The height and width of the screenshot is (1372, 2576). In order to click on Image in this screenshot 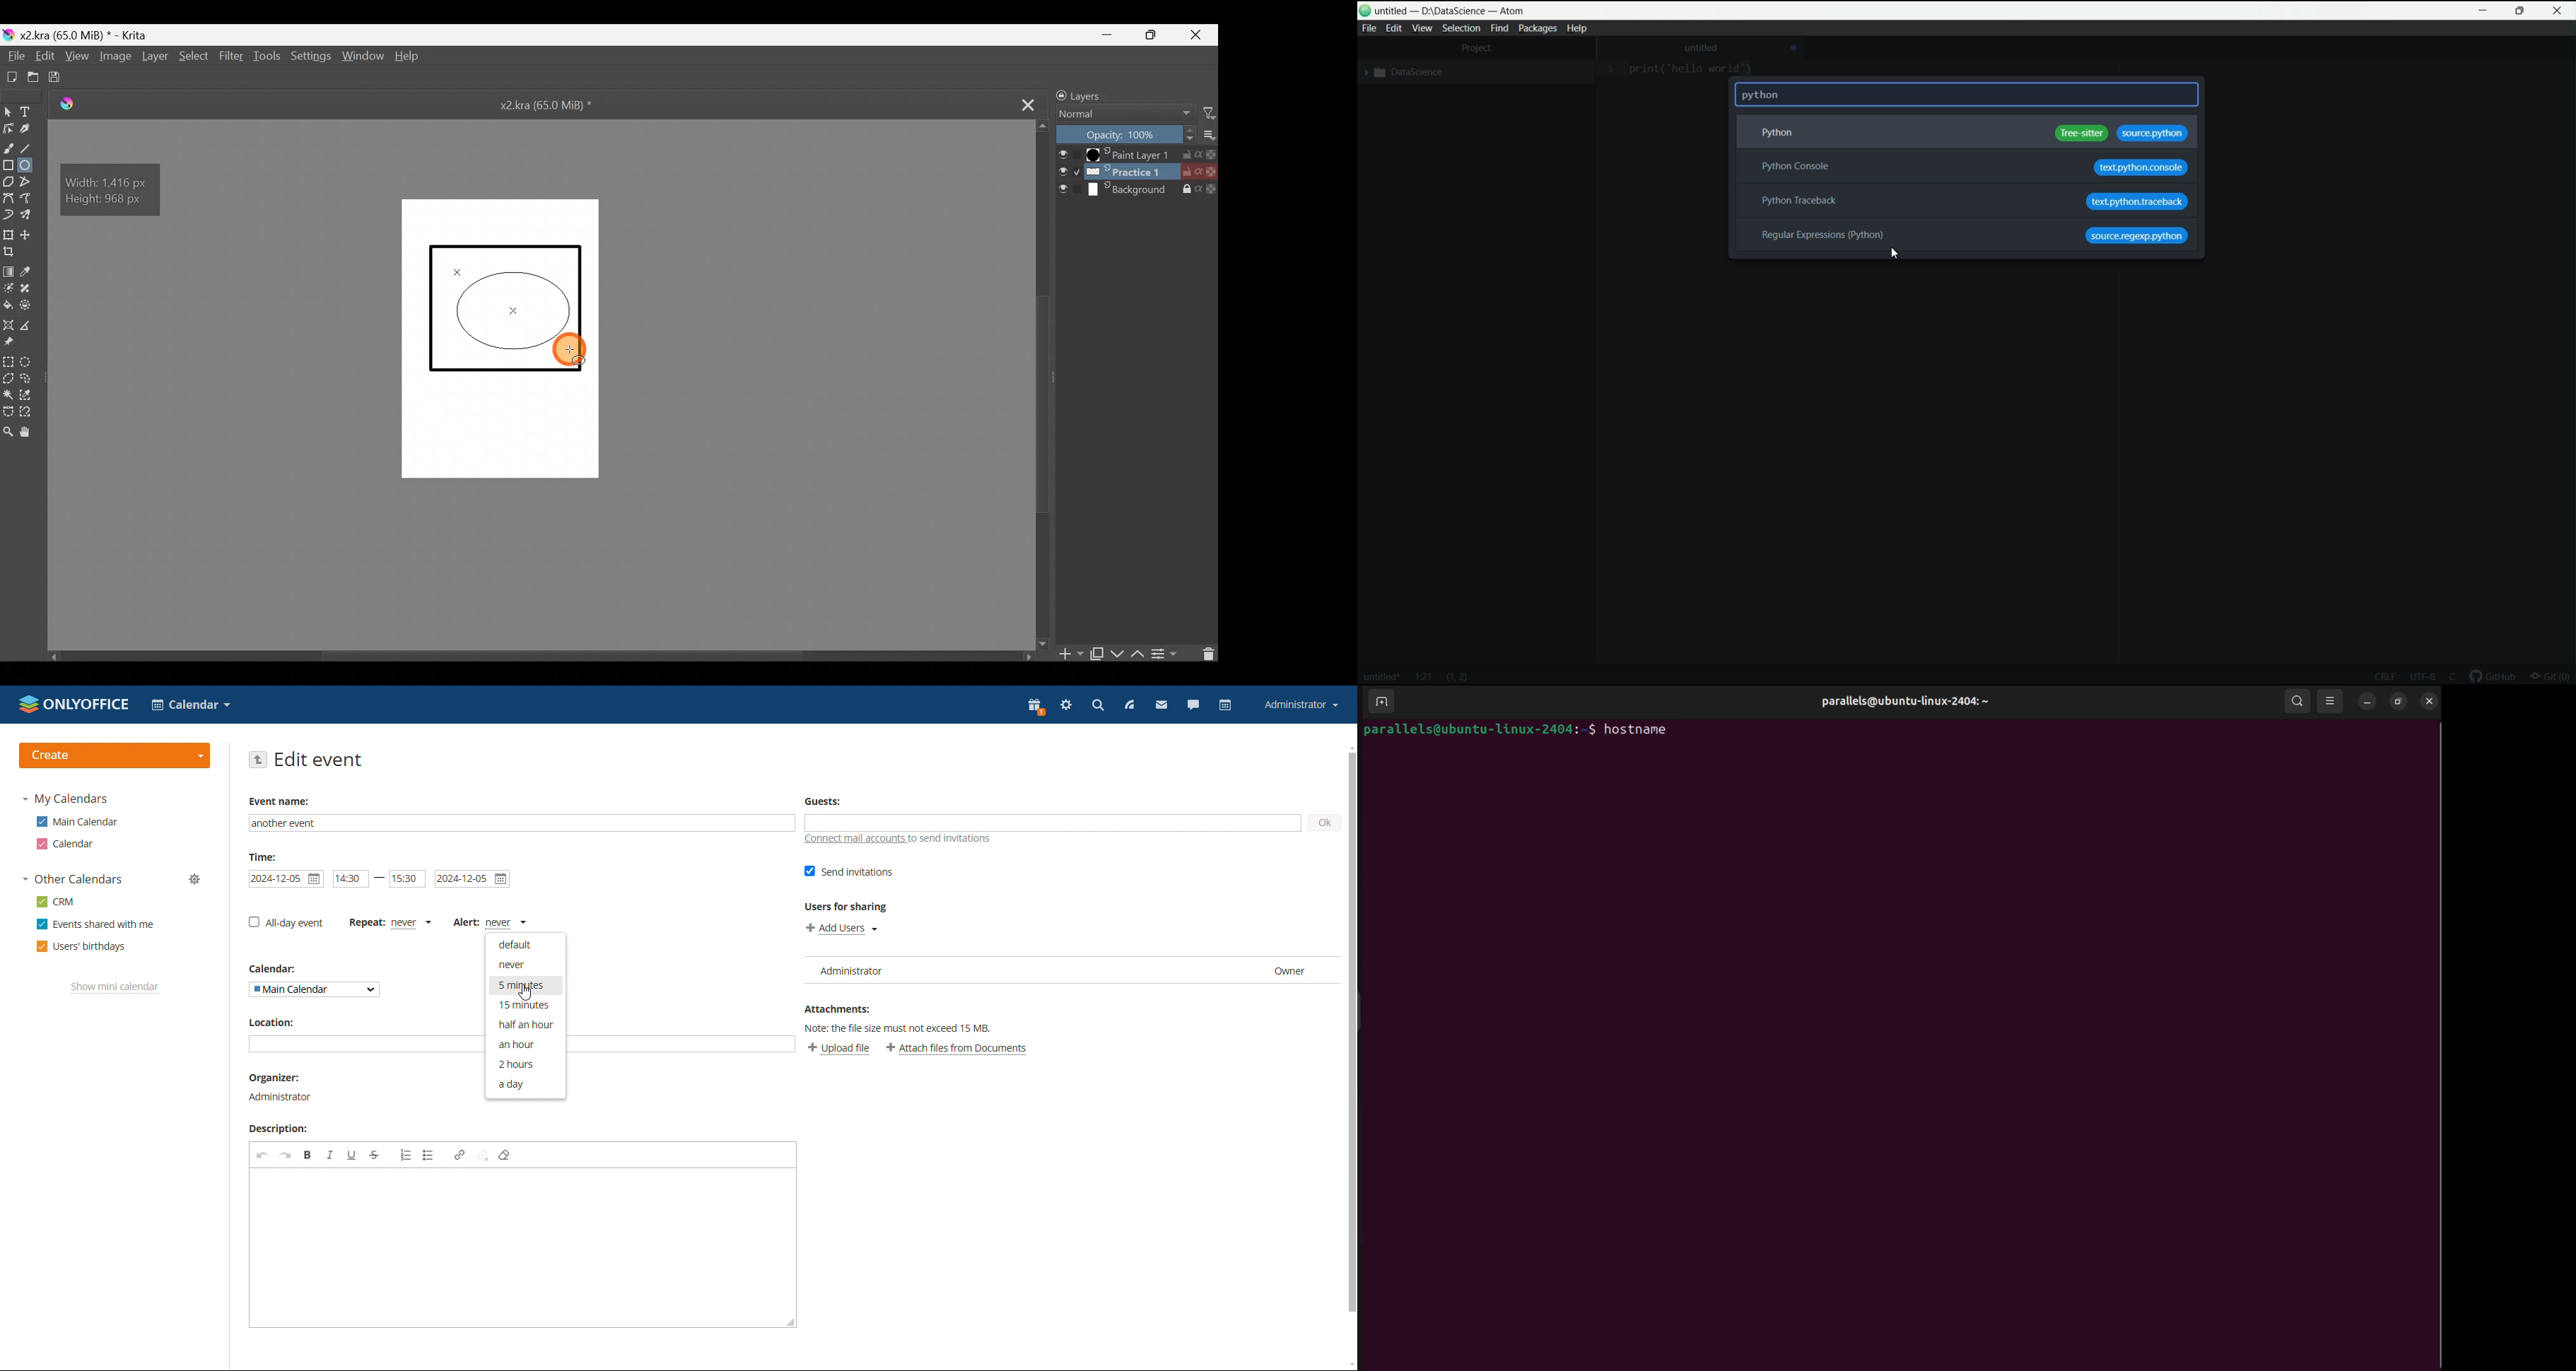, I will do `click(116, 58)`.